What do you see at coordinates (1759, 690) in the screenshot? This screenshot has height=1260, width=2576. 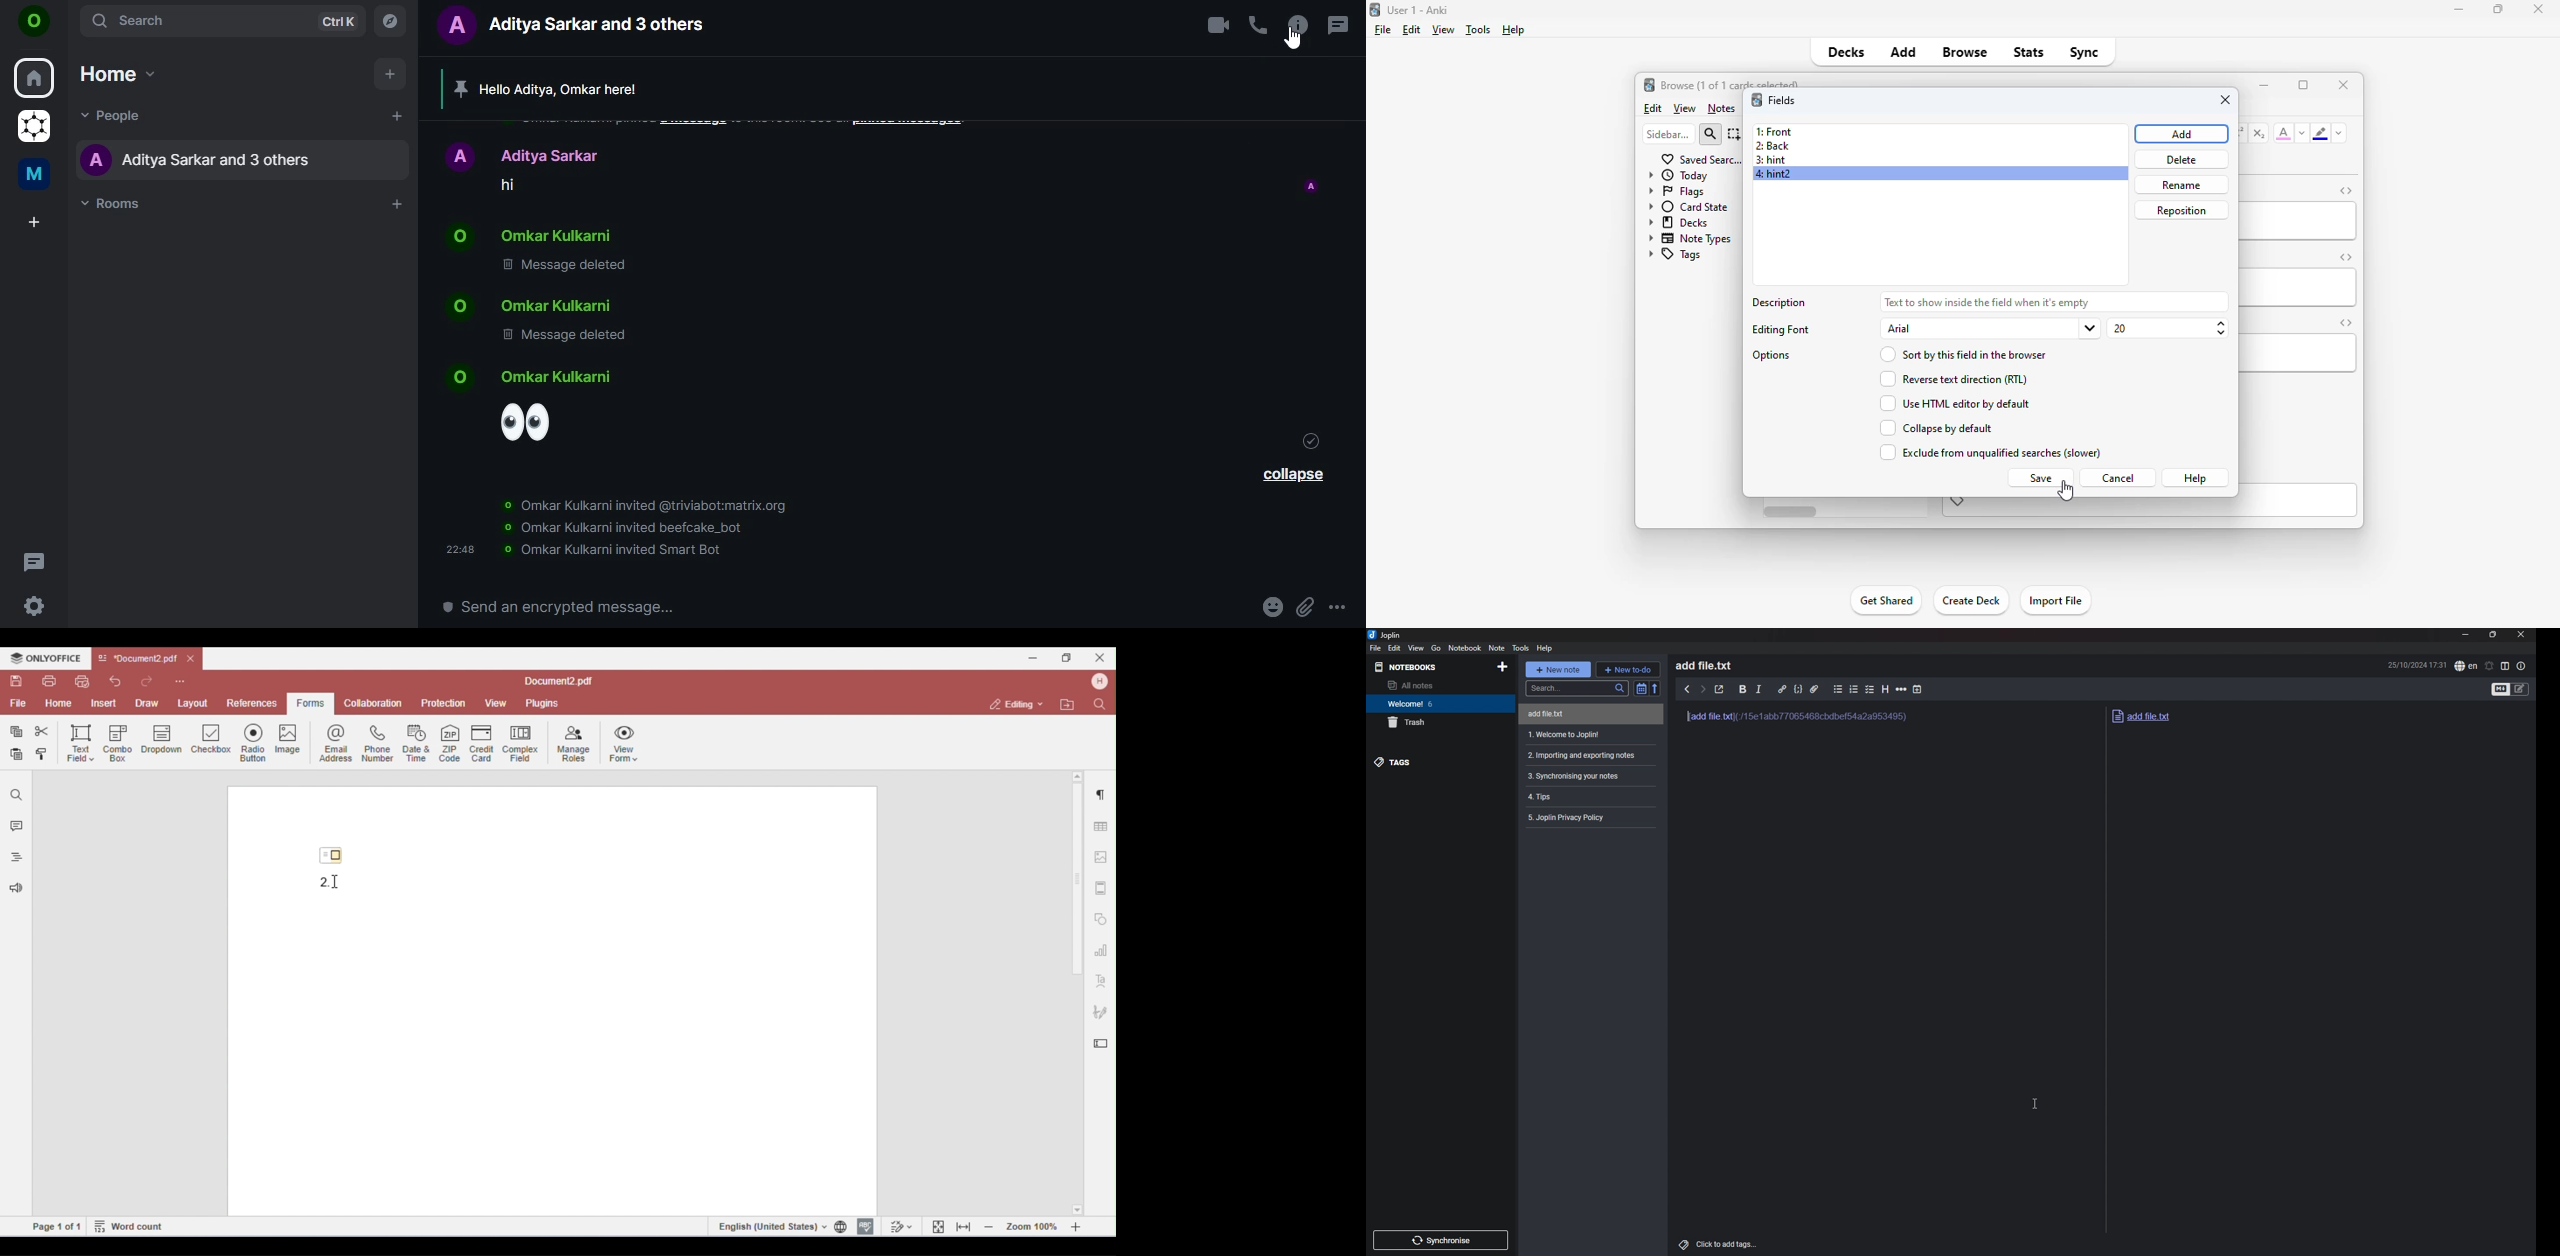 I see `italic` at bounding box center [1759, 690].